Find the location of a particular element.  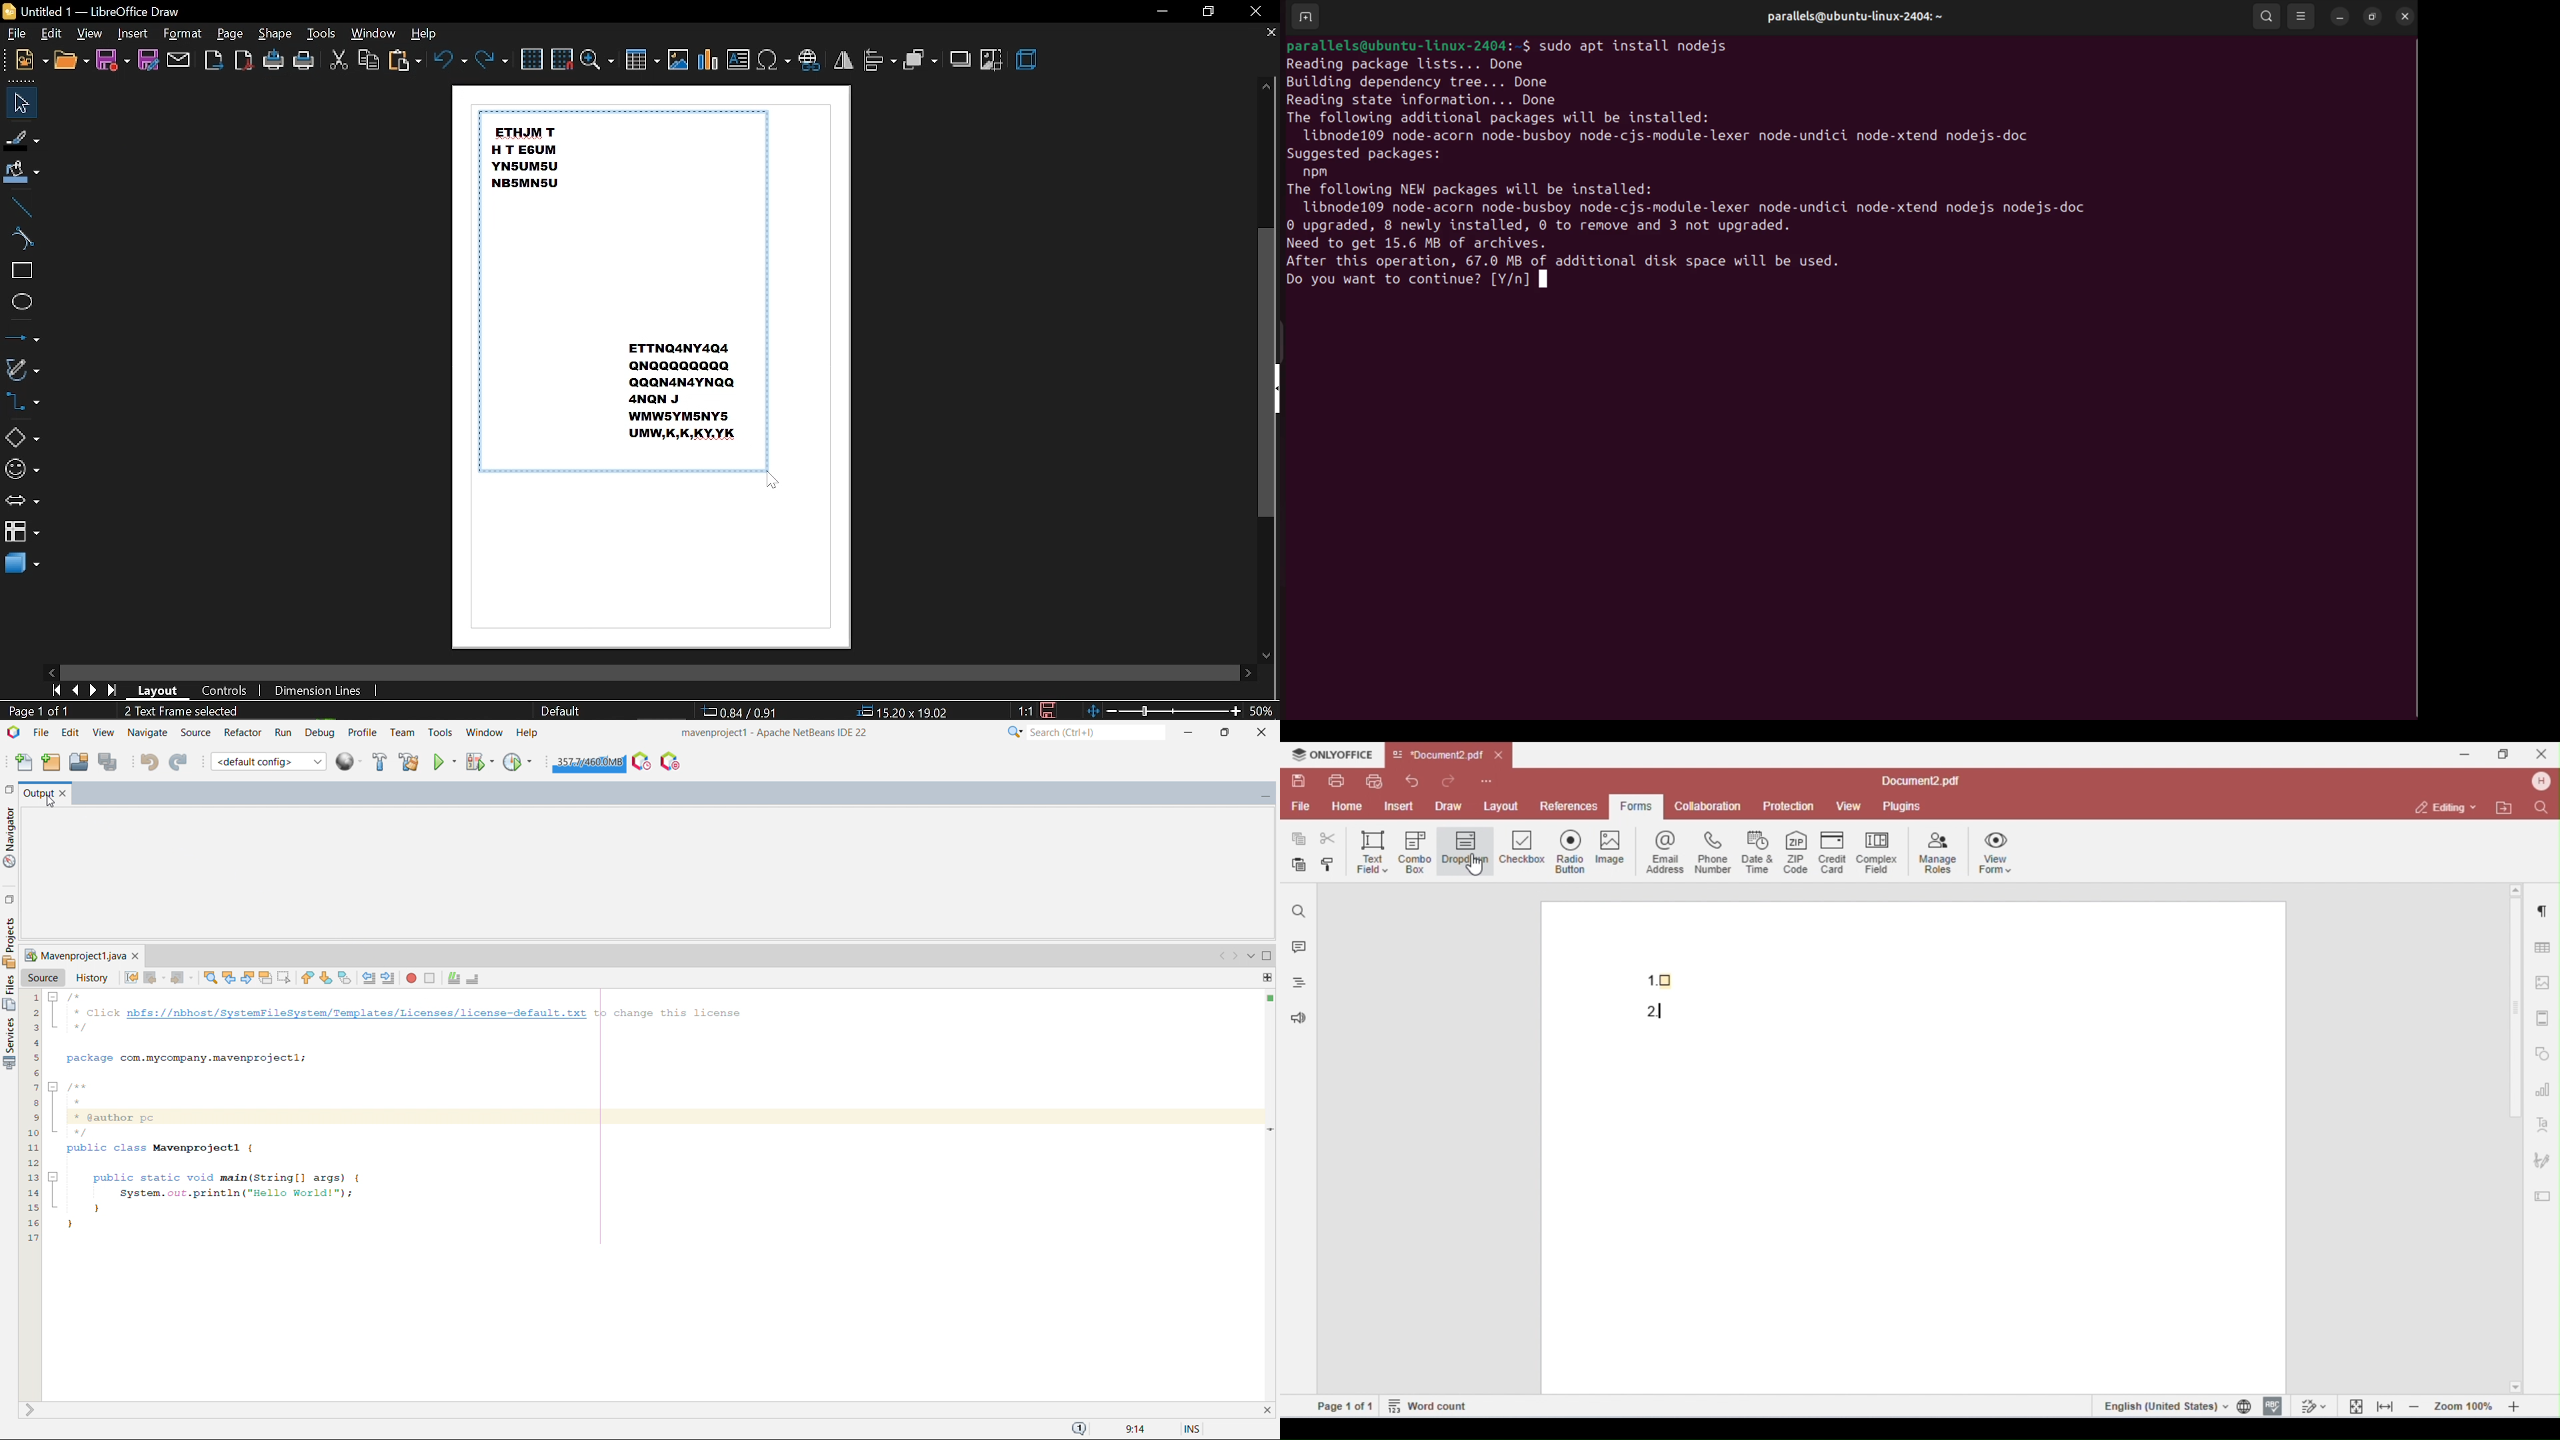

parallels@ubuntu-linux-2404: ~$ is located at coordinates (1407, 44).